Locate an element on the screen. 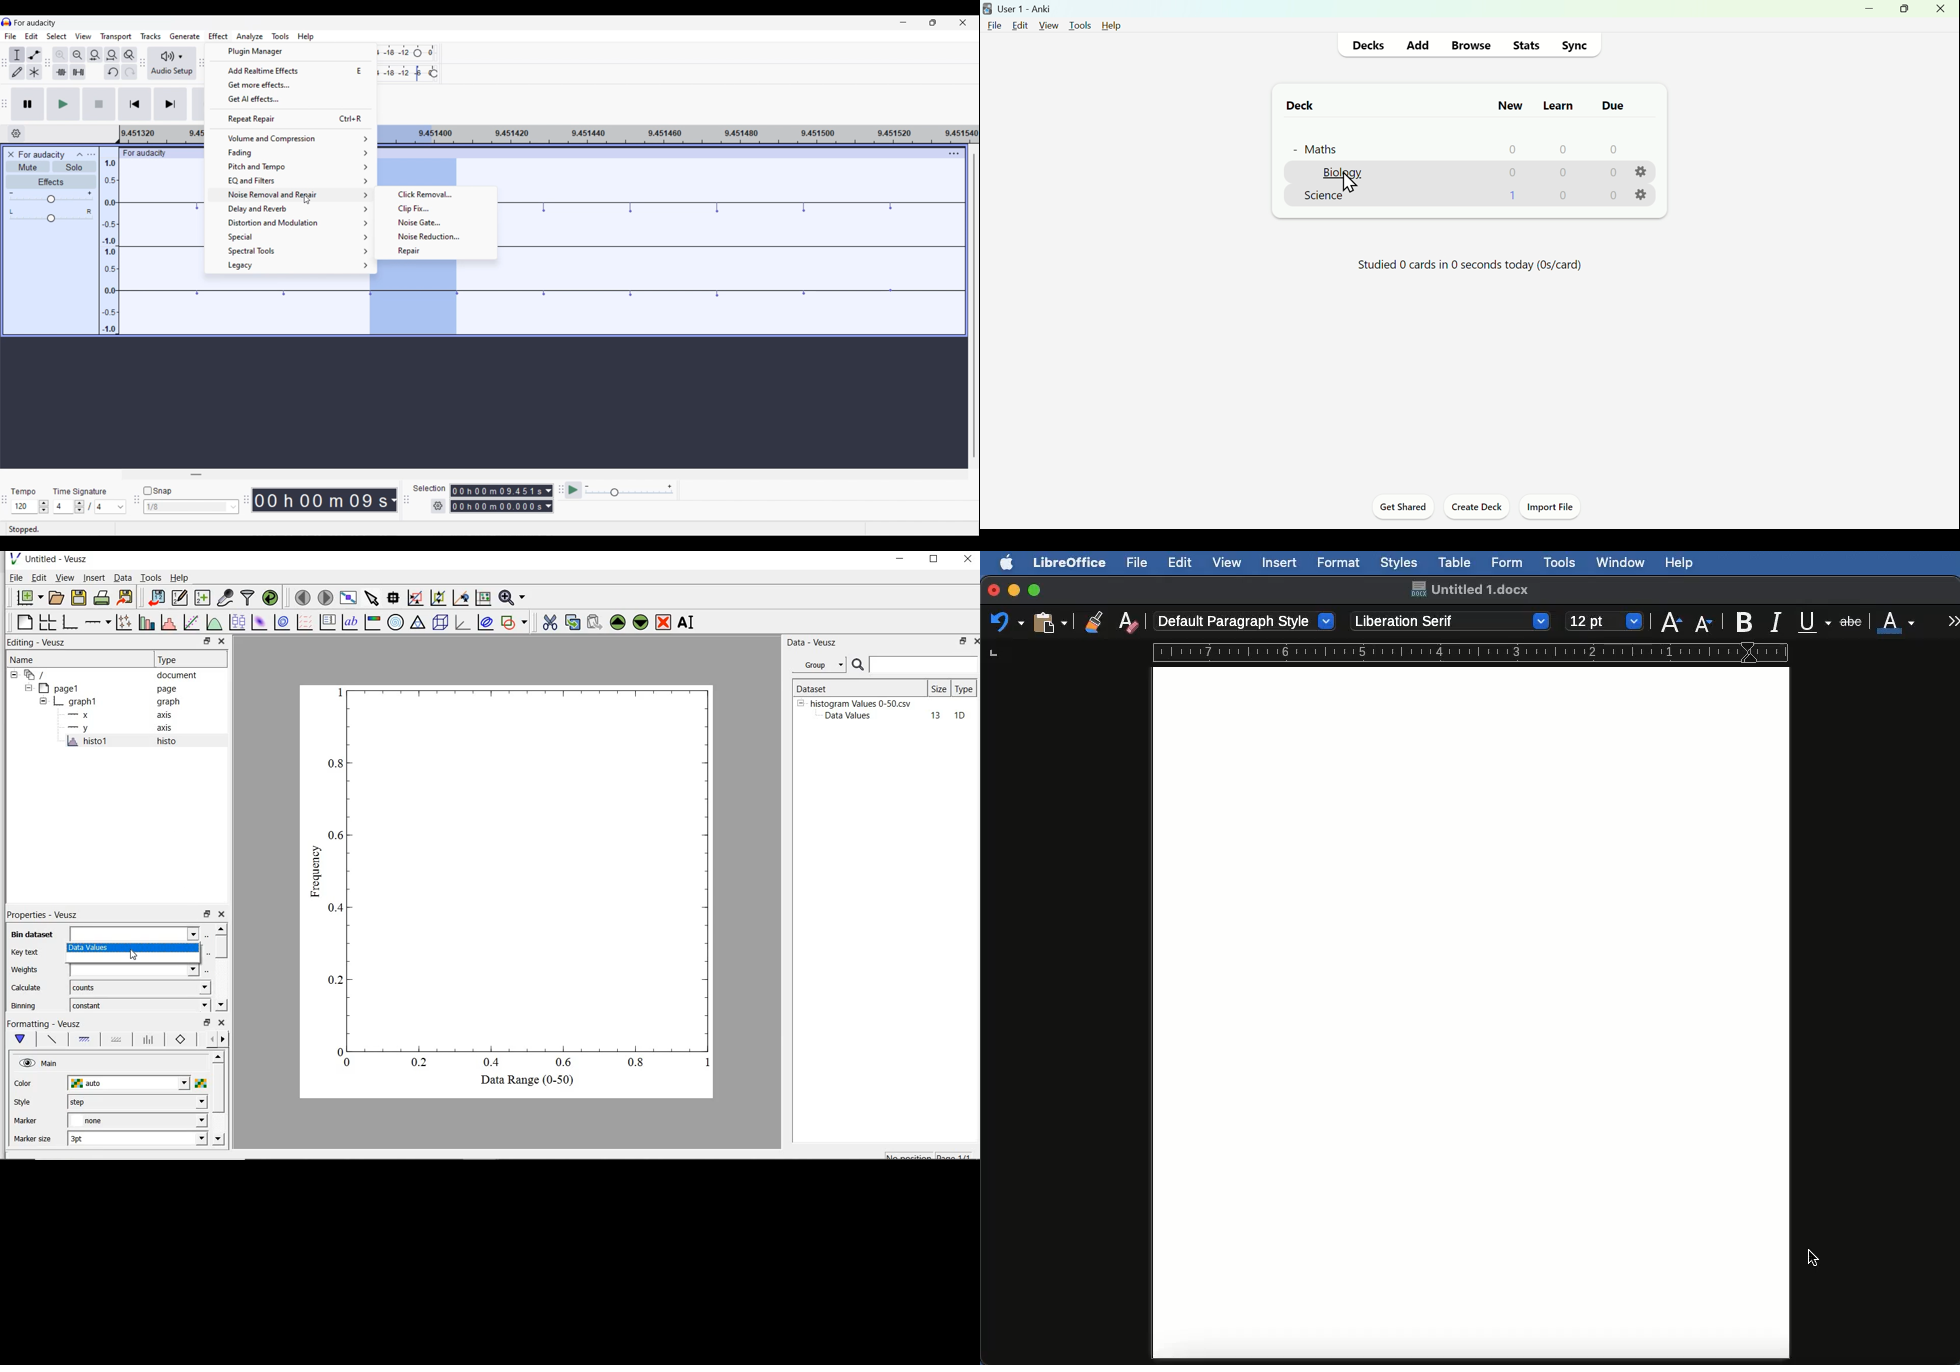 The image size is (1960, 1372). Get Shared is located at coordinates (1400, 509).